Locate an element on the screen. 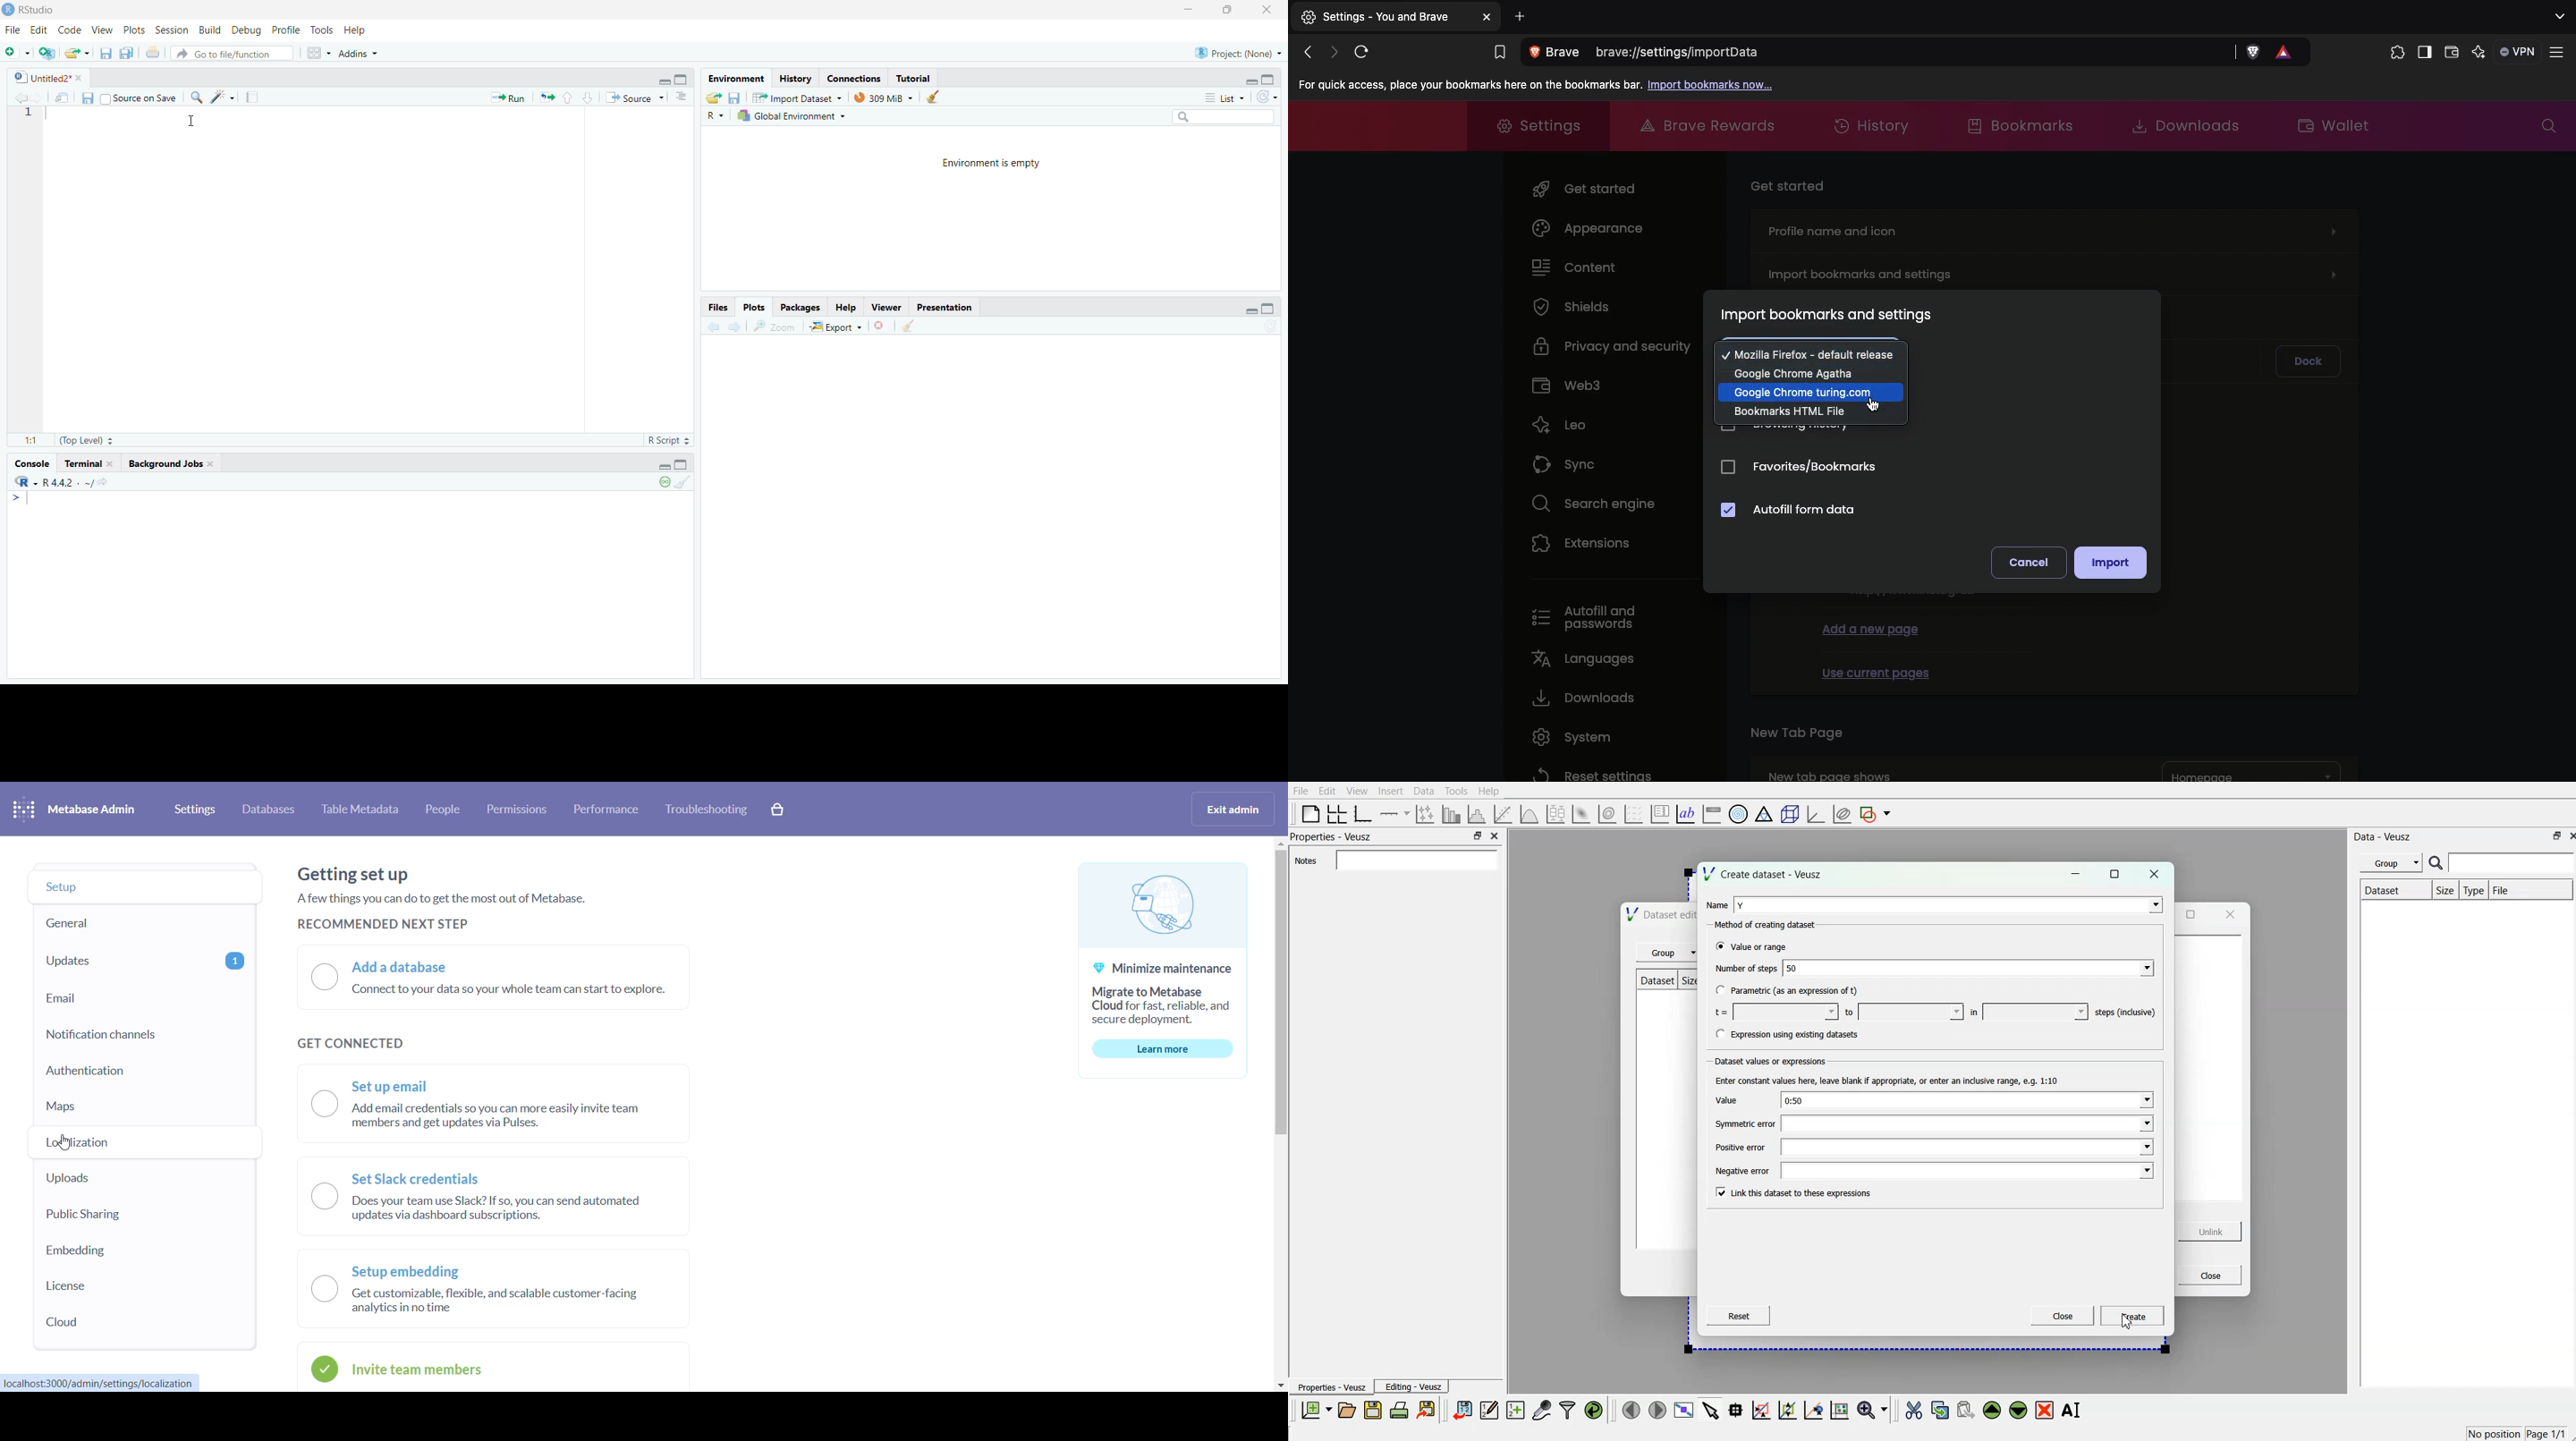 The image size is (2576, 1456). minimise is located at coordinates (1188, 9).